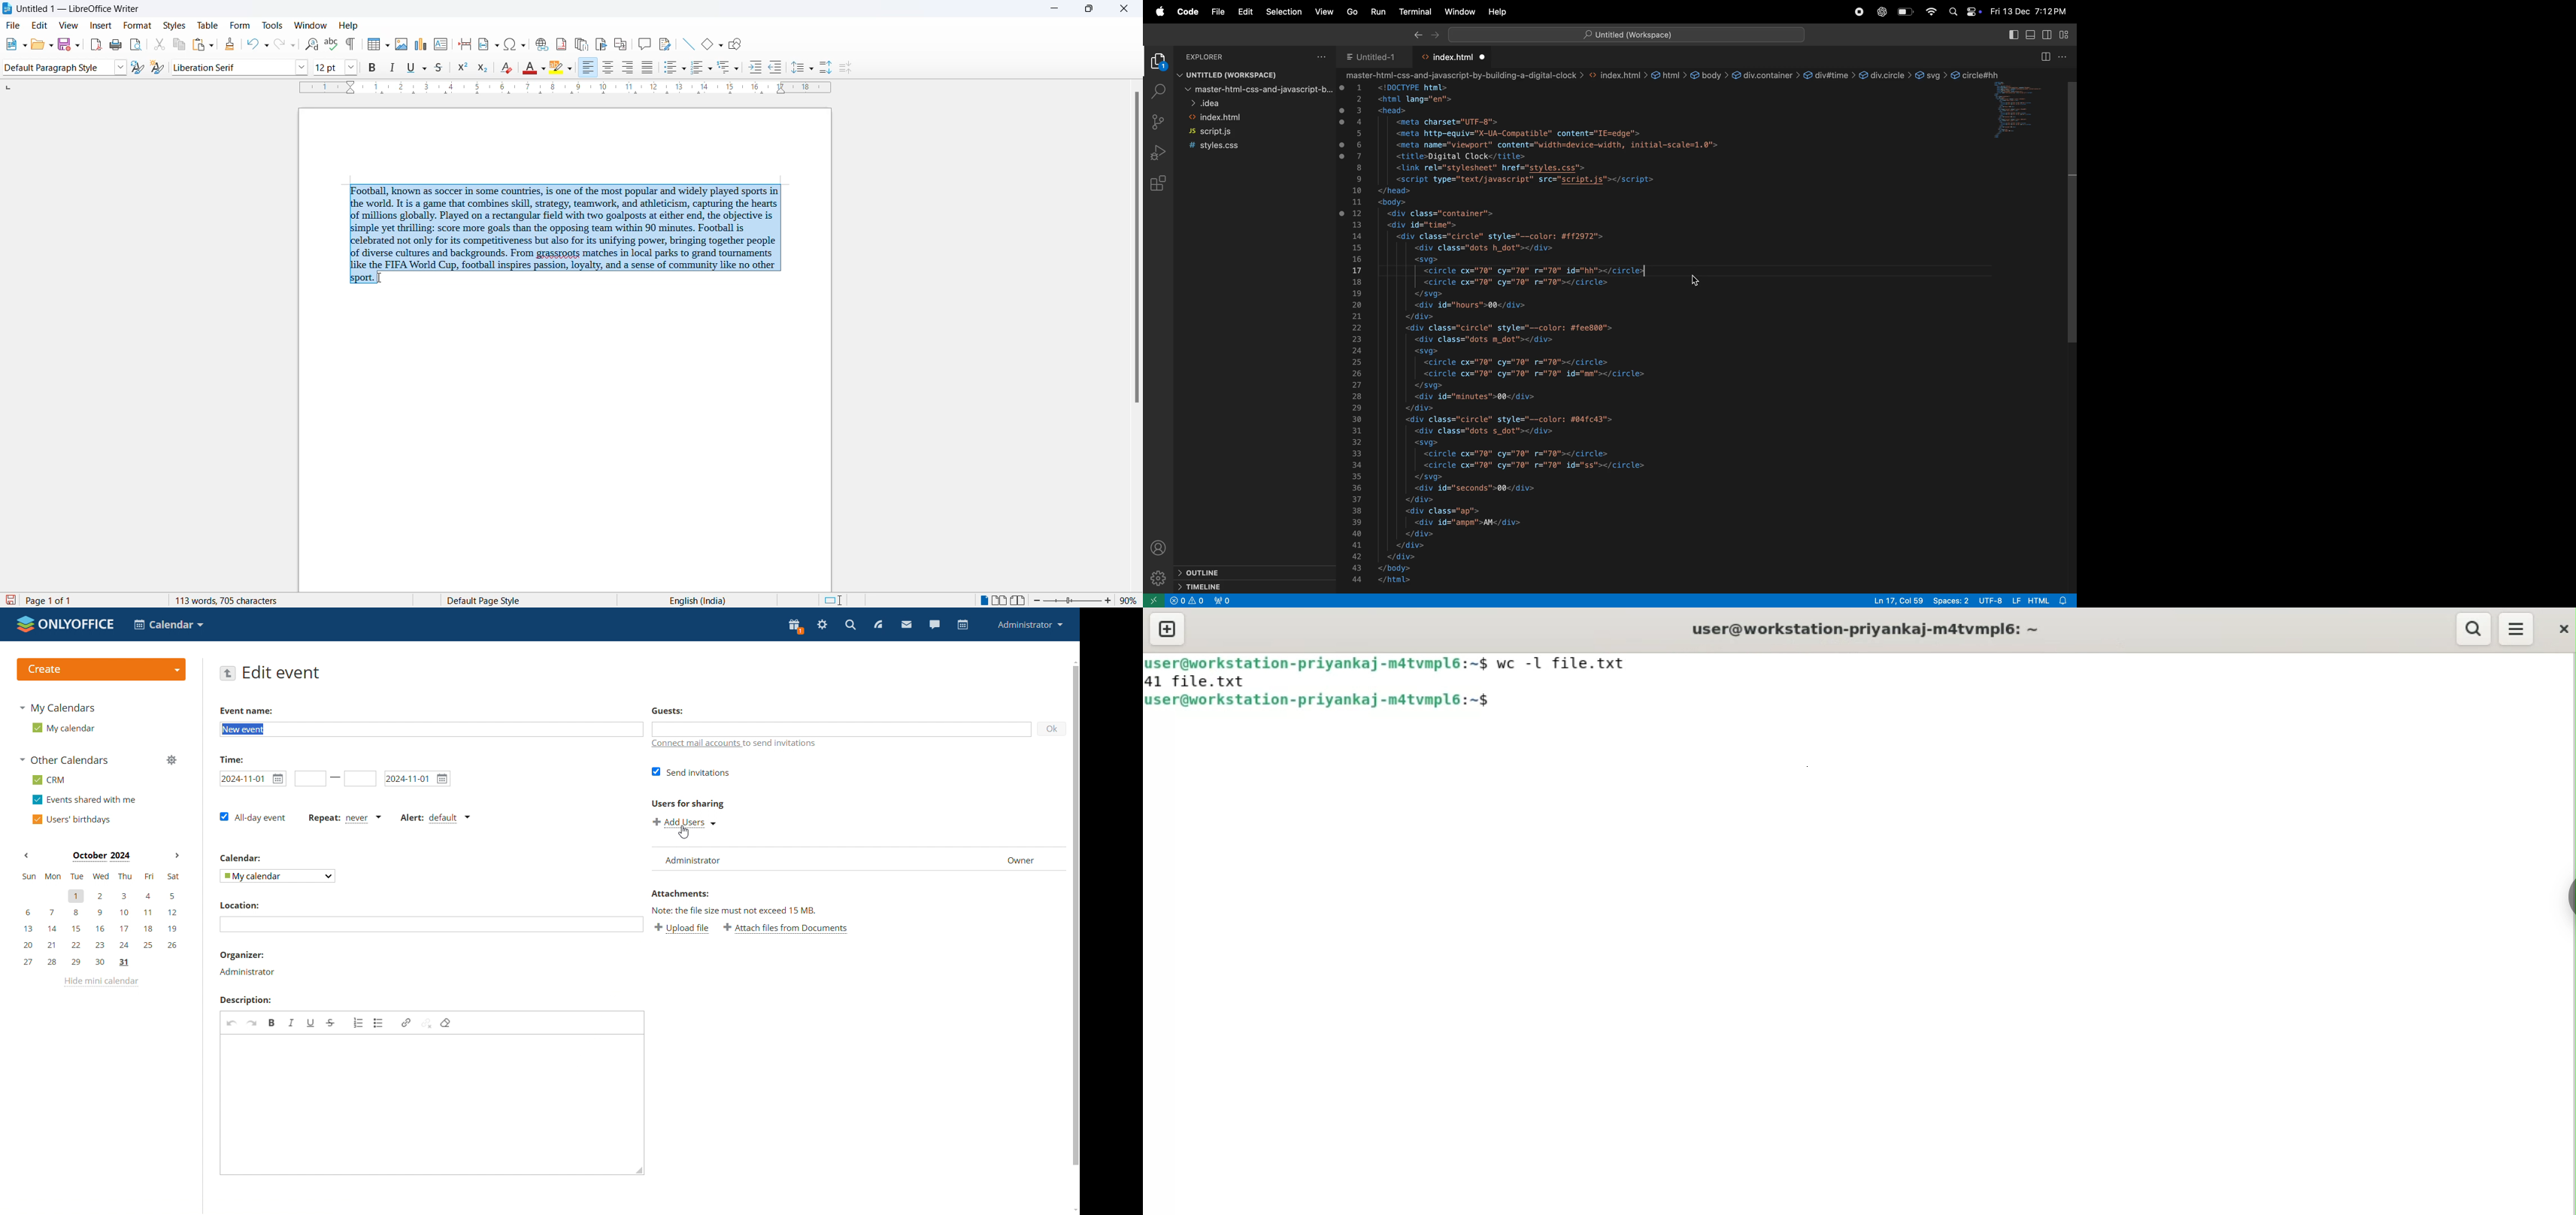 This screenshot has height=1232, width=2576. Describe the element at coordinates (1247, 132) in the screenshot. I see `script.js` at that location.